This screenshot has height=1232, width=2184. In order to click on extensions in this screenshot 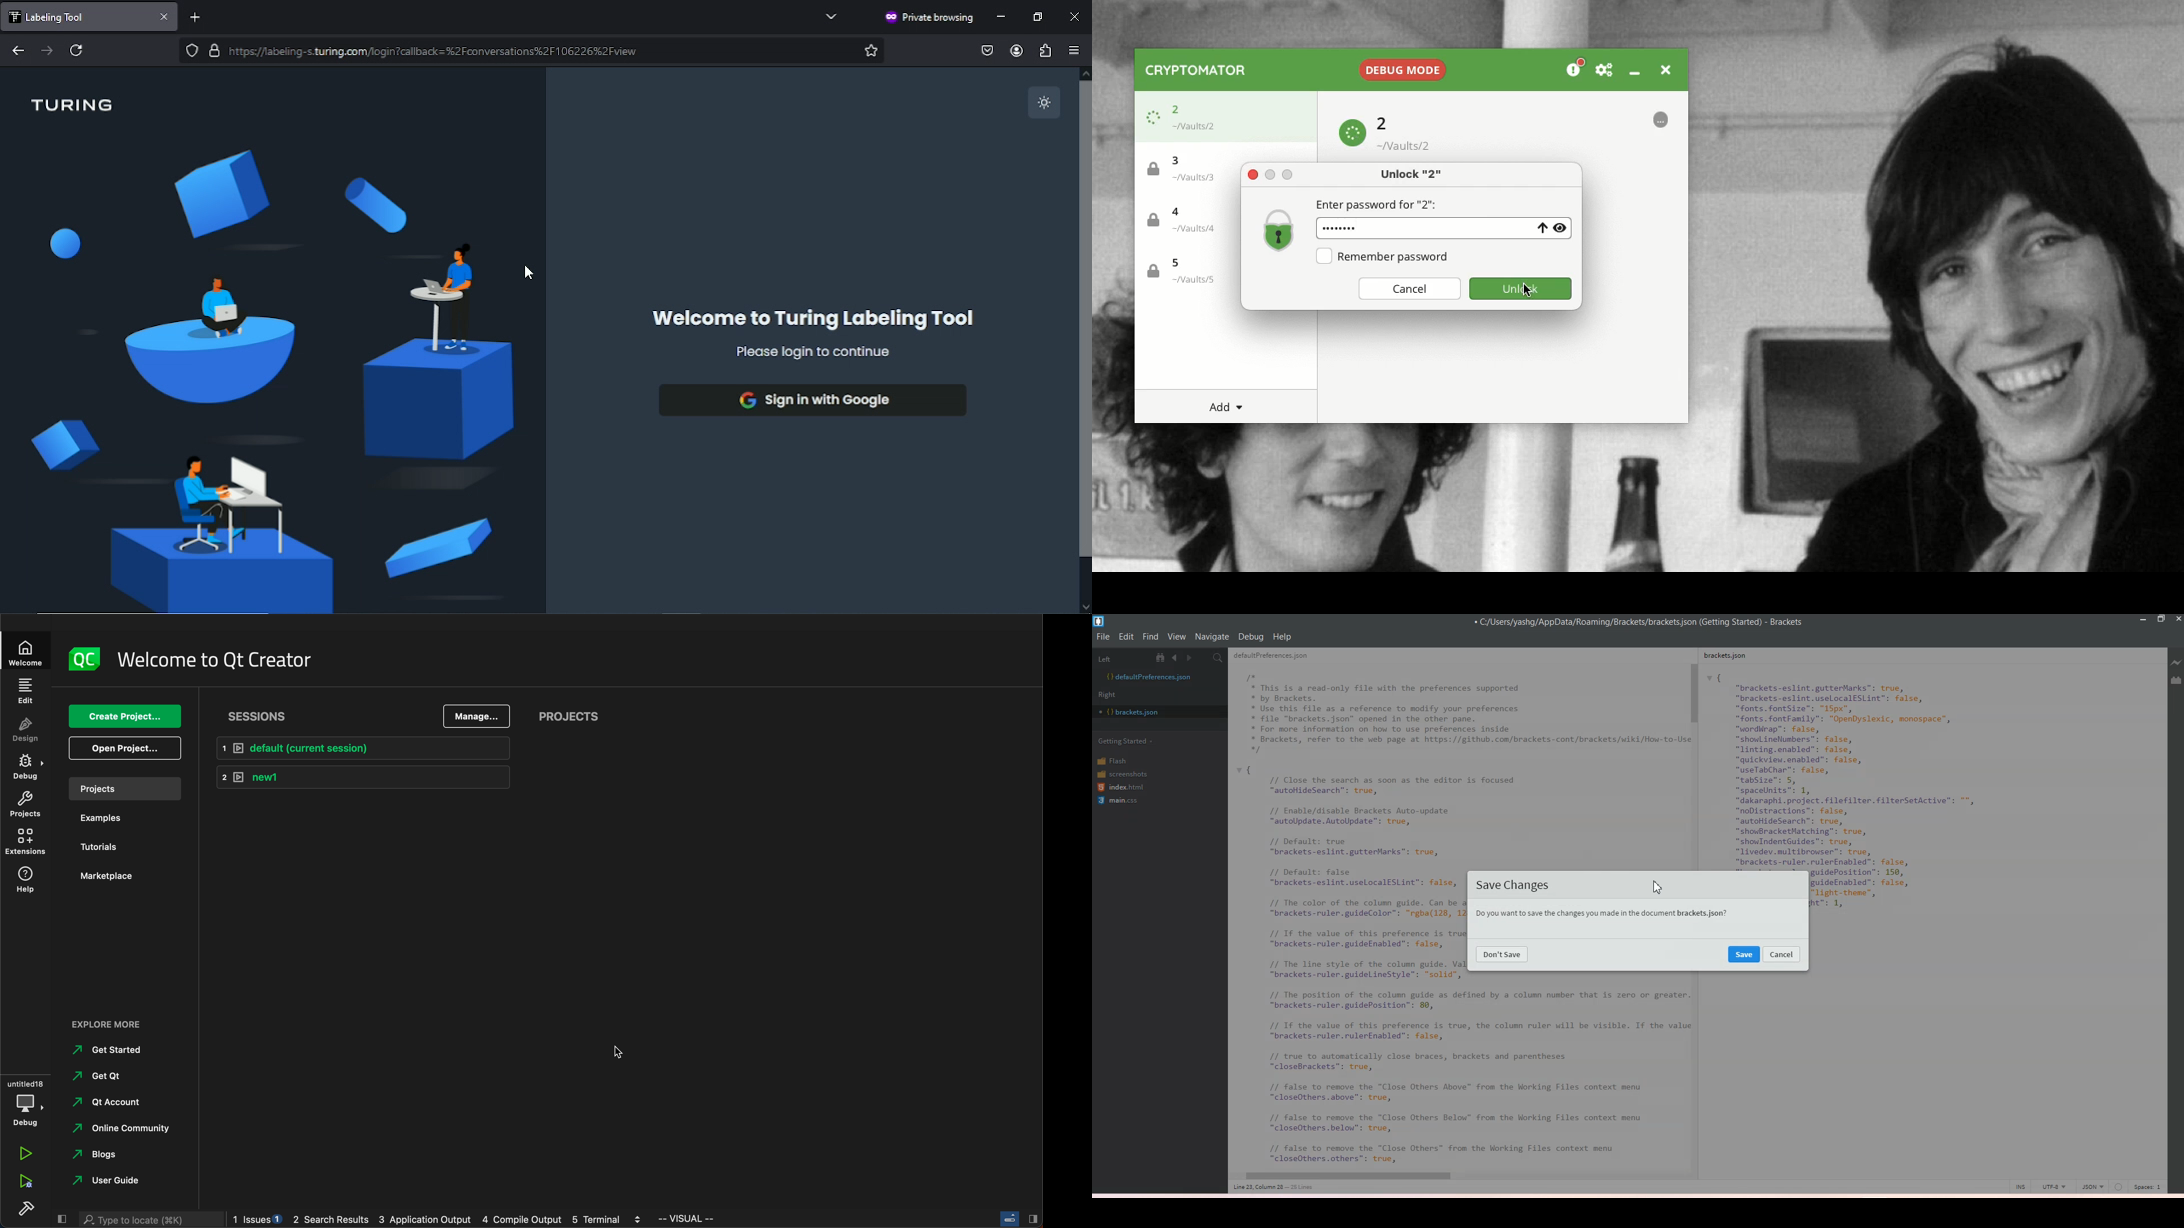, I will do `click(1044, 50)`.